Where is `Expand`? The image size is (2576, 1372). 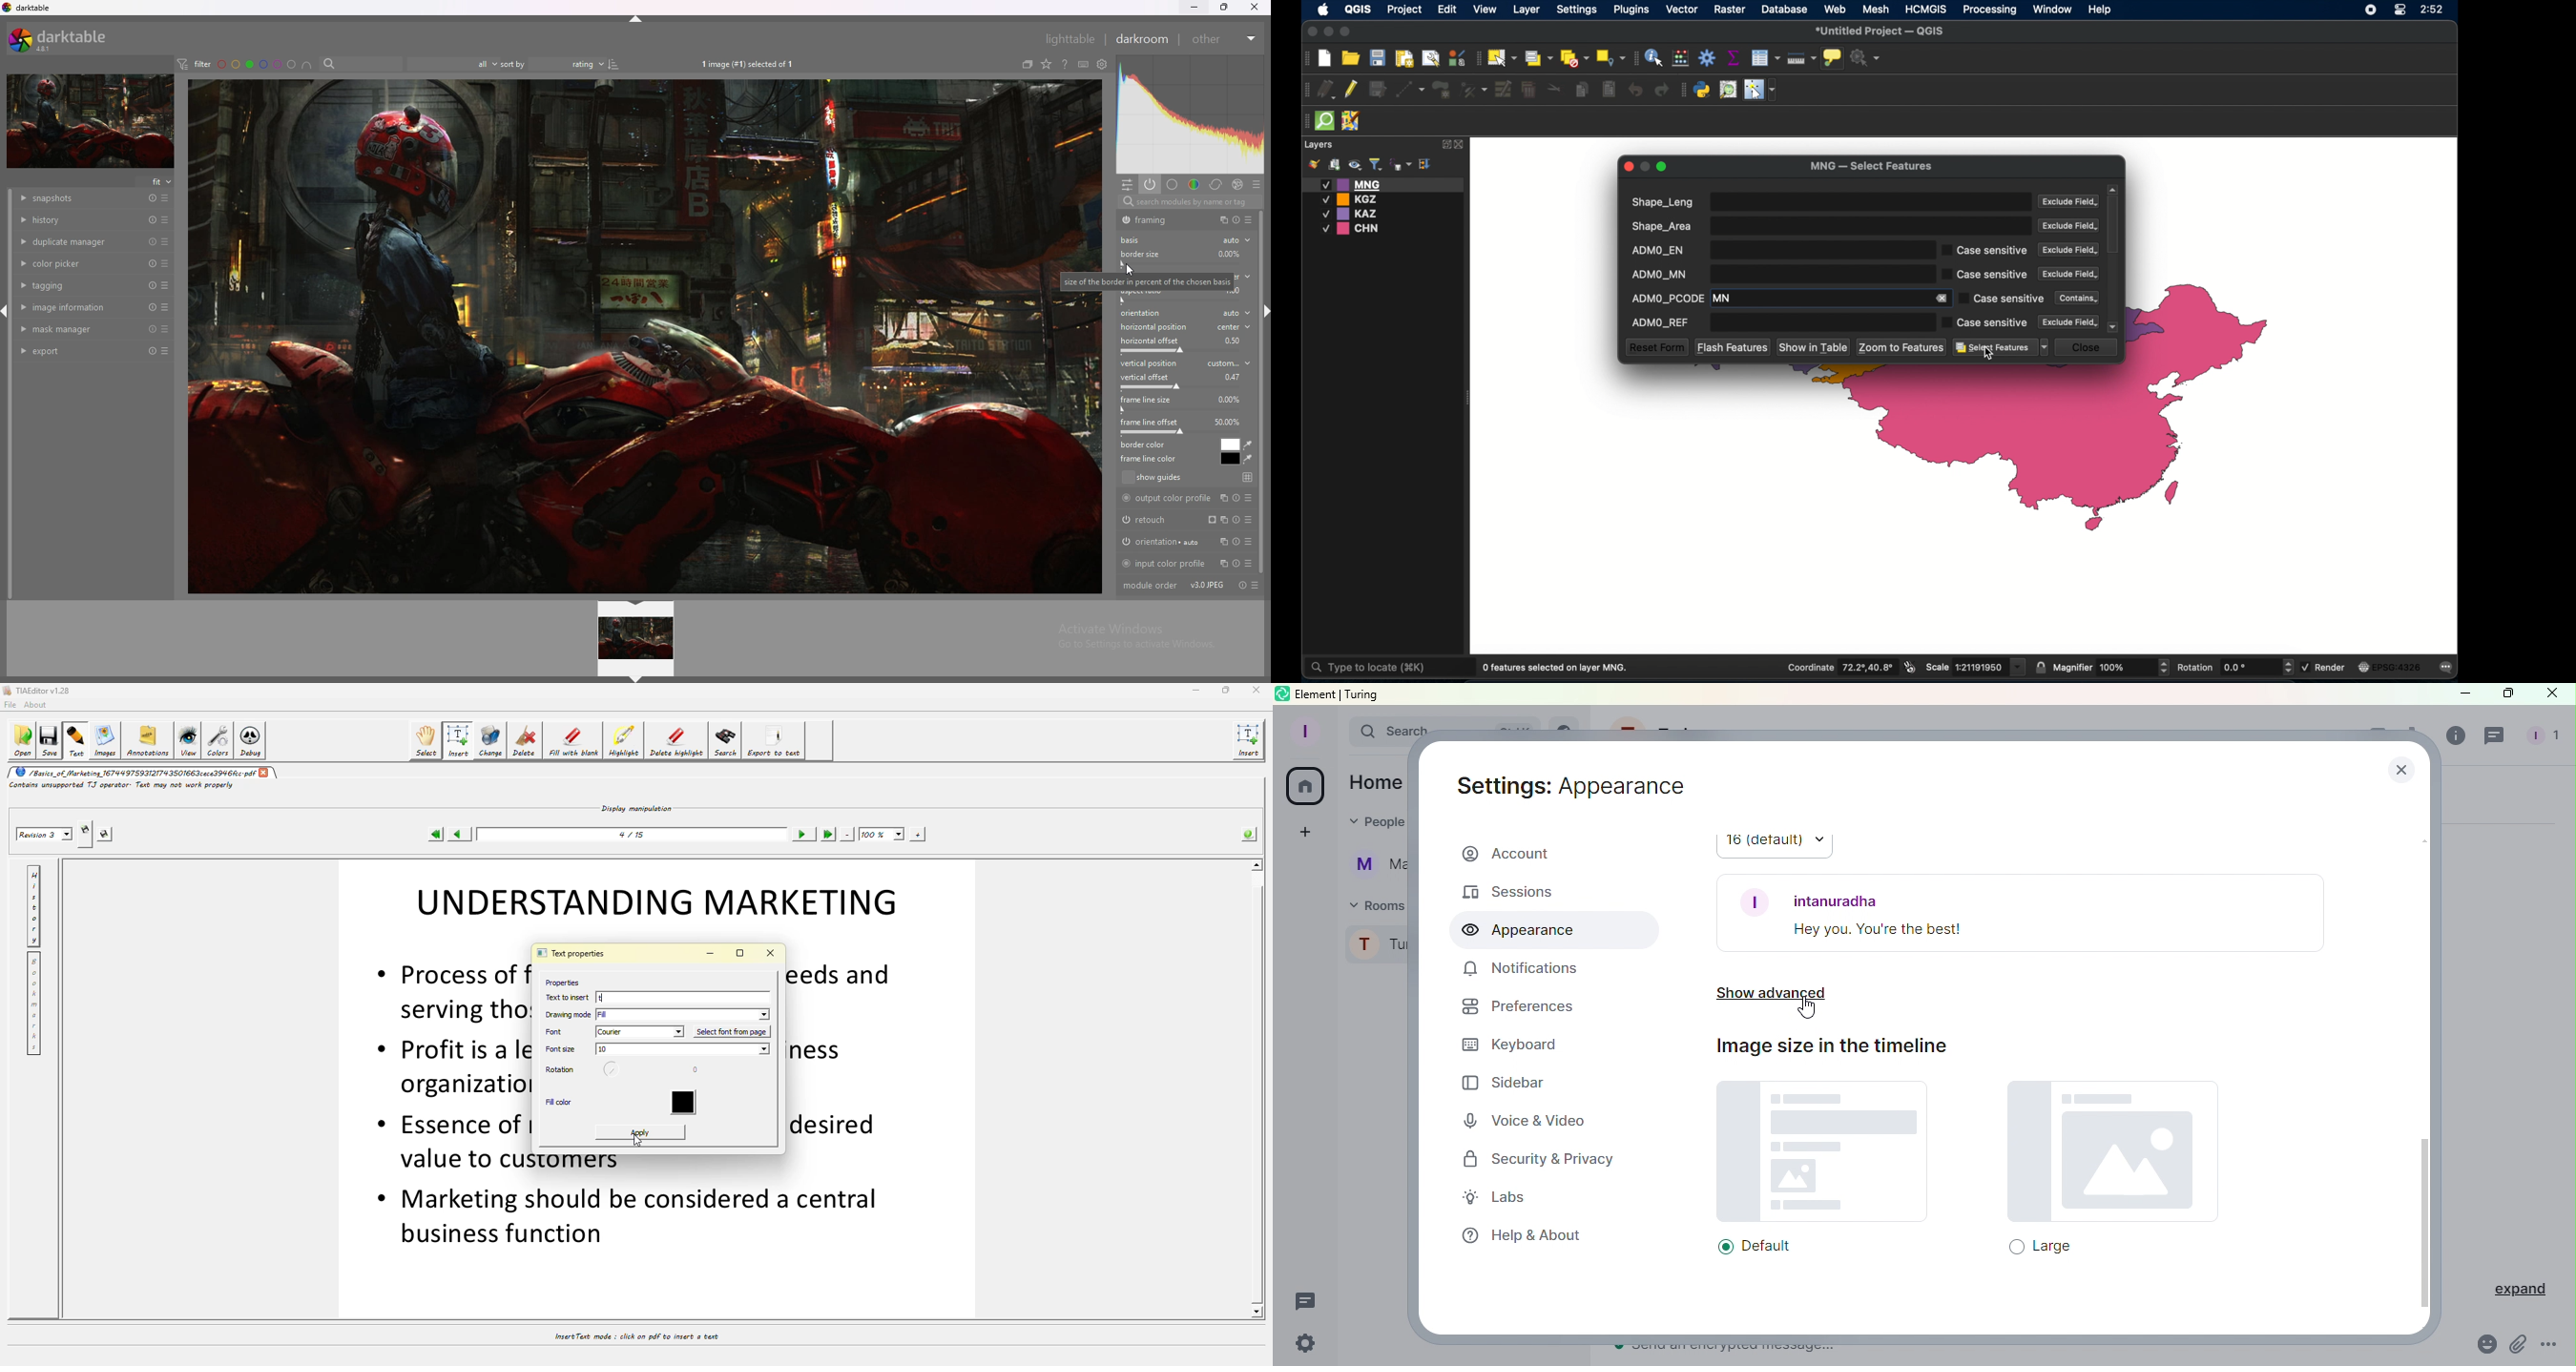
Expand is located at coordinates (2521, 1291).